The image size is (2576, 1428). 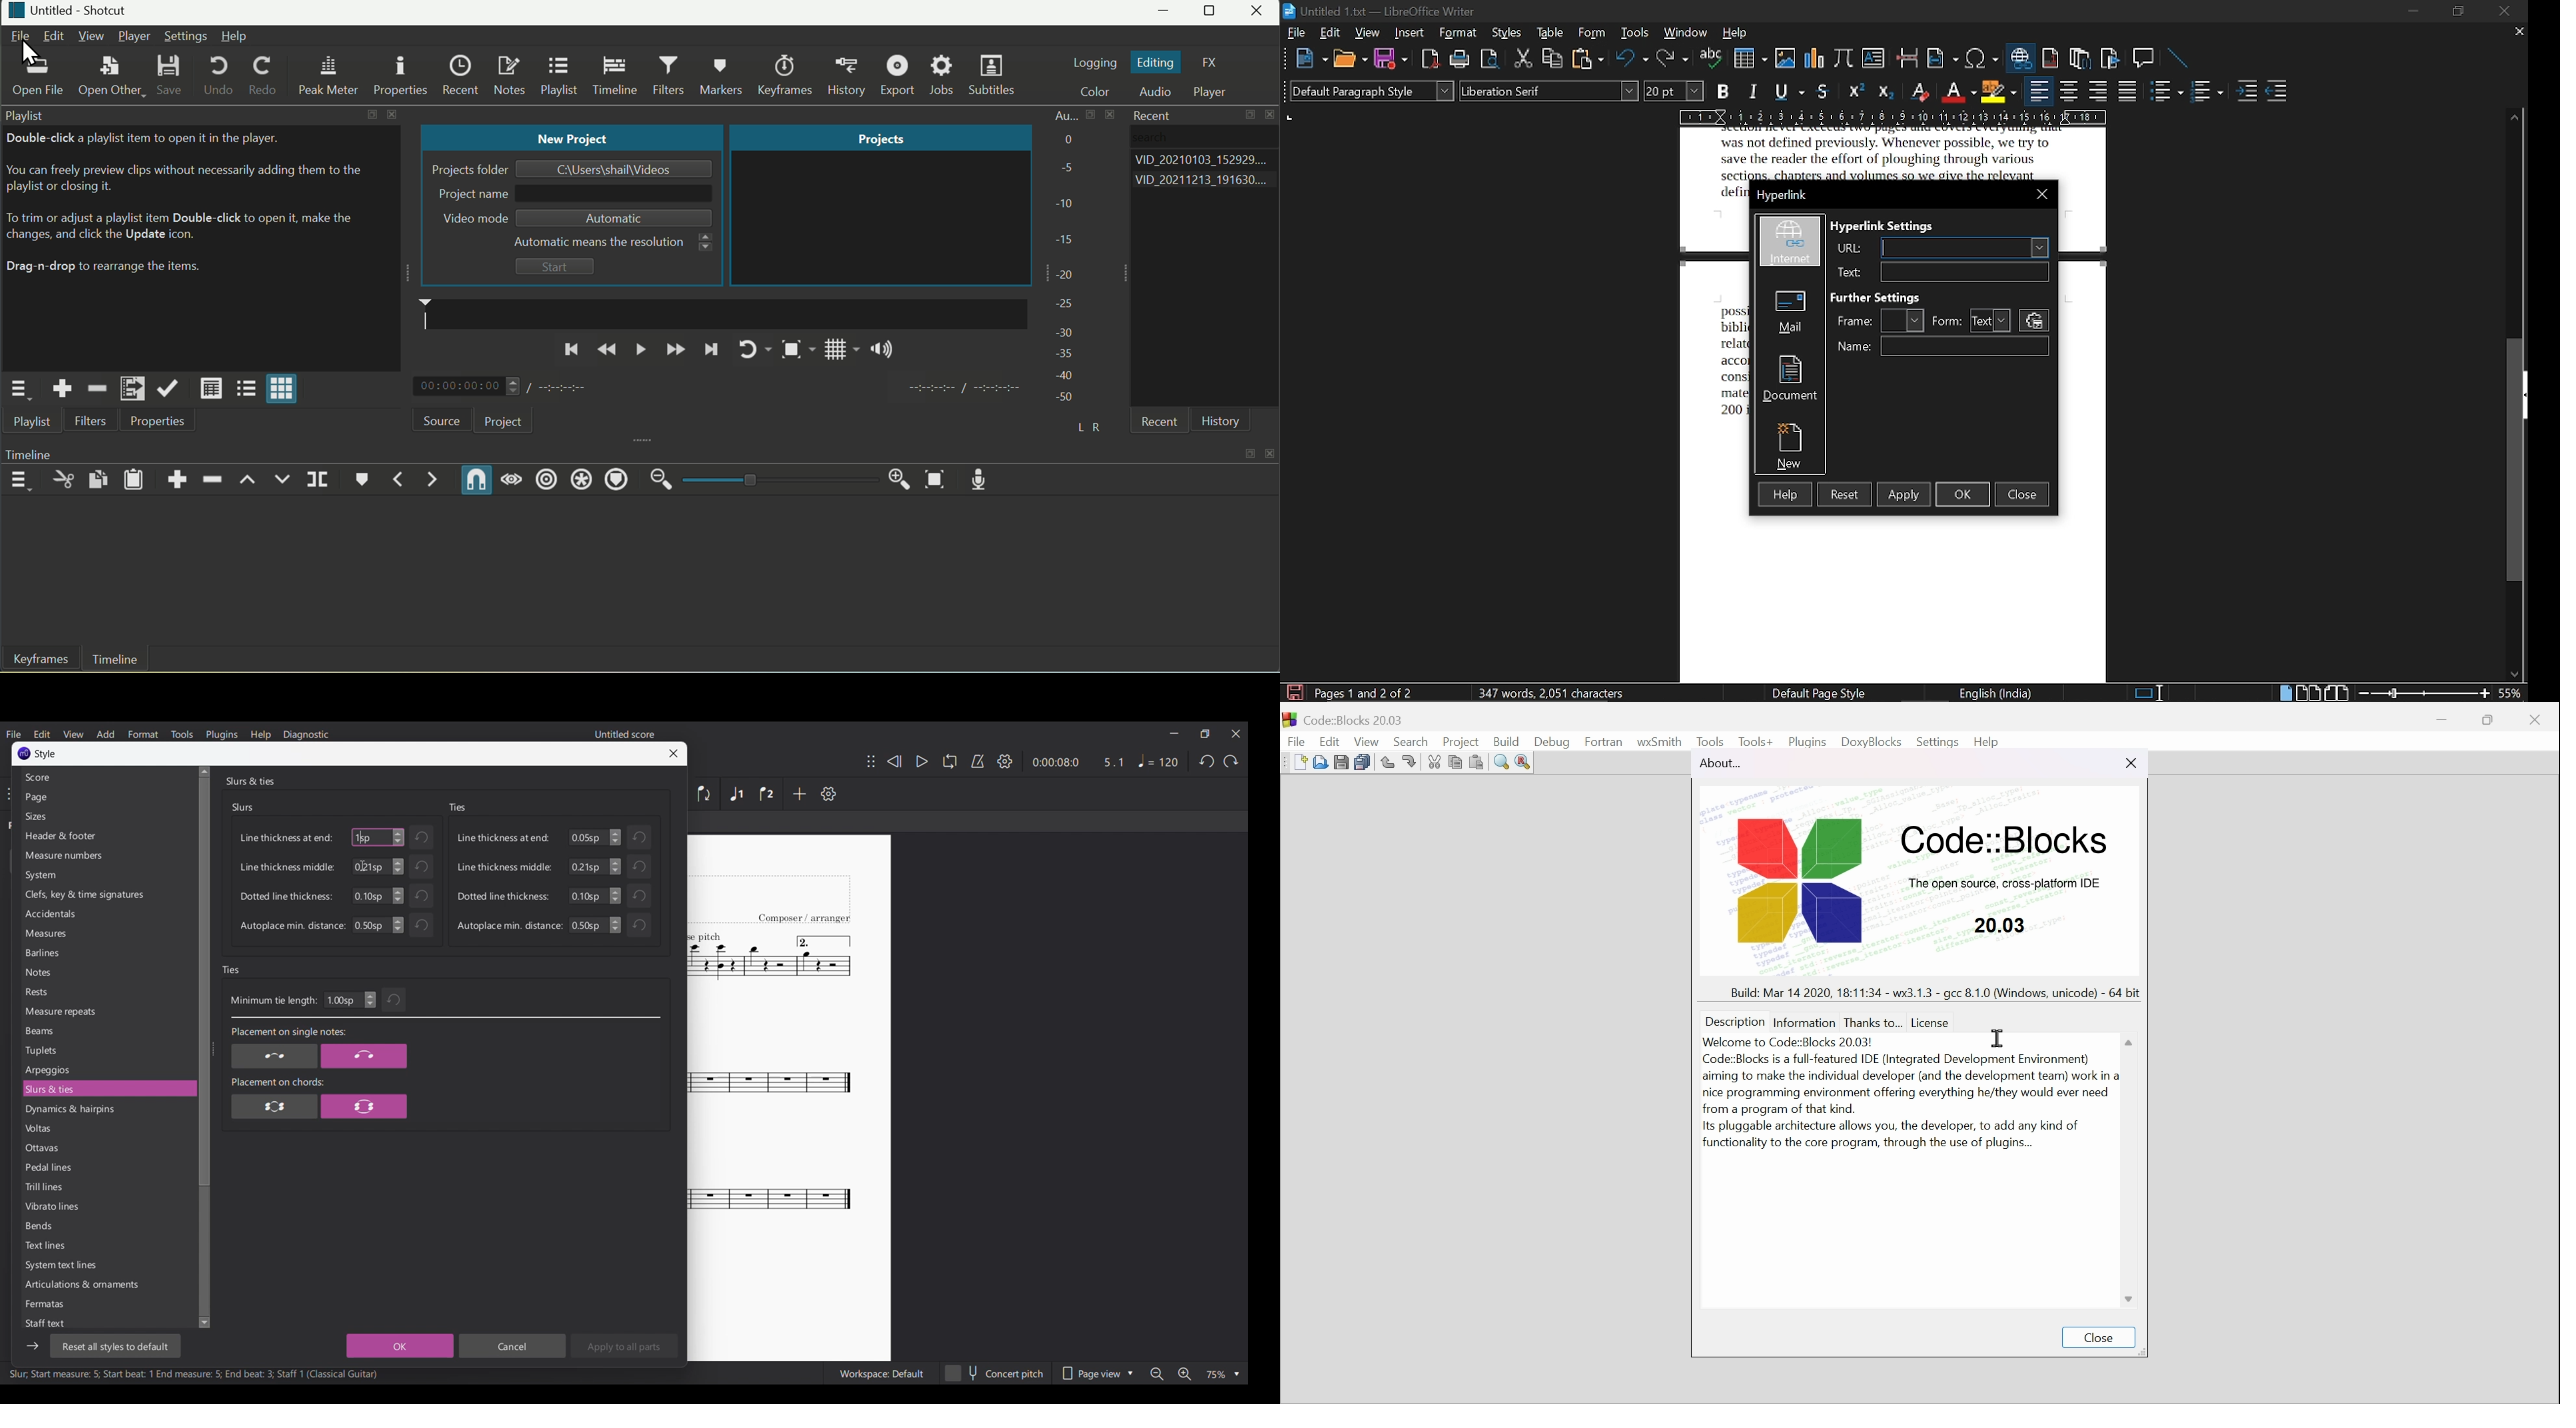 What do you see at coordinates (943, 75) in the screenshot?
I see `Jobs` at bounding box center [943, 75].